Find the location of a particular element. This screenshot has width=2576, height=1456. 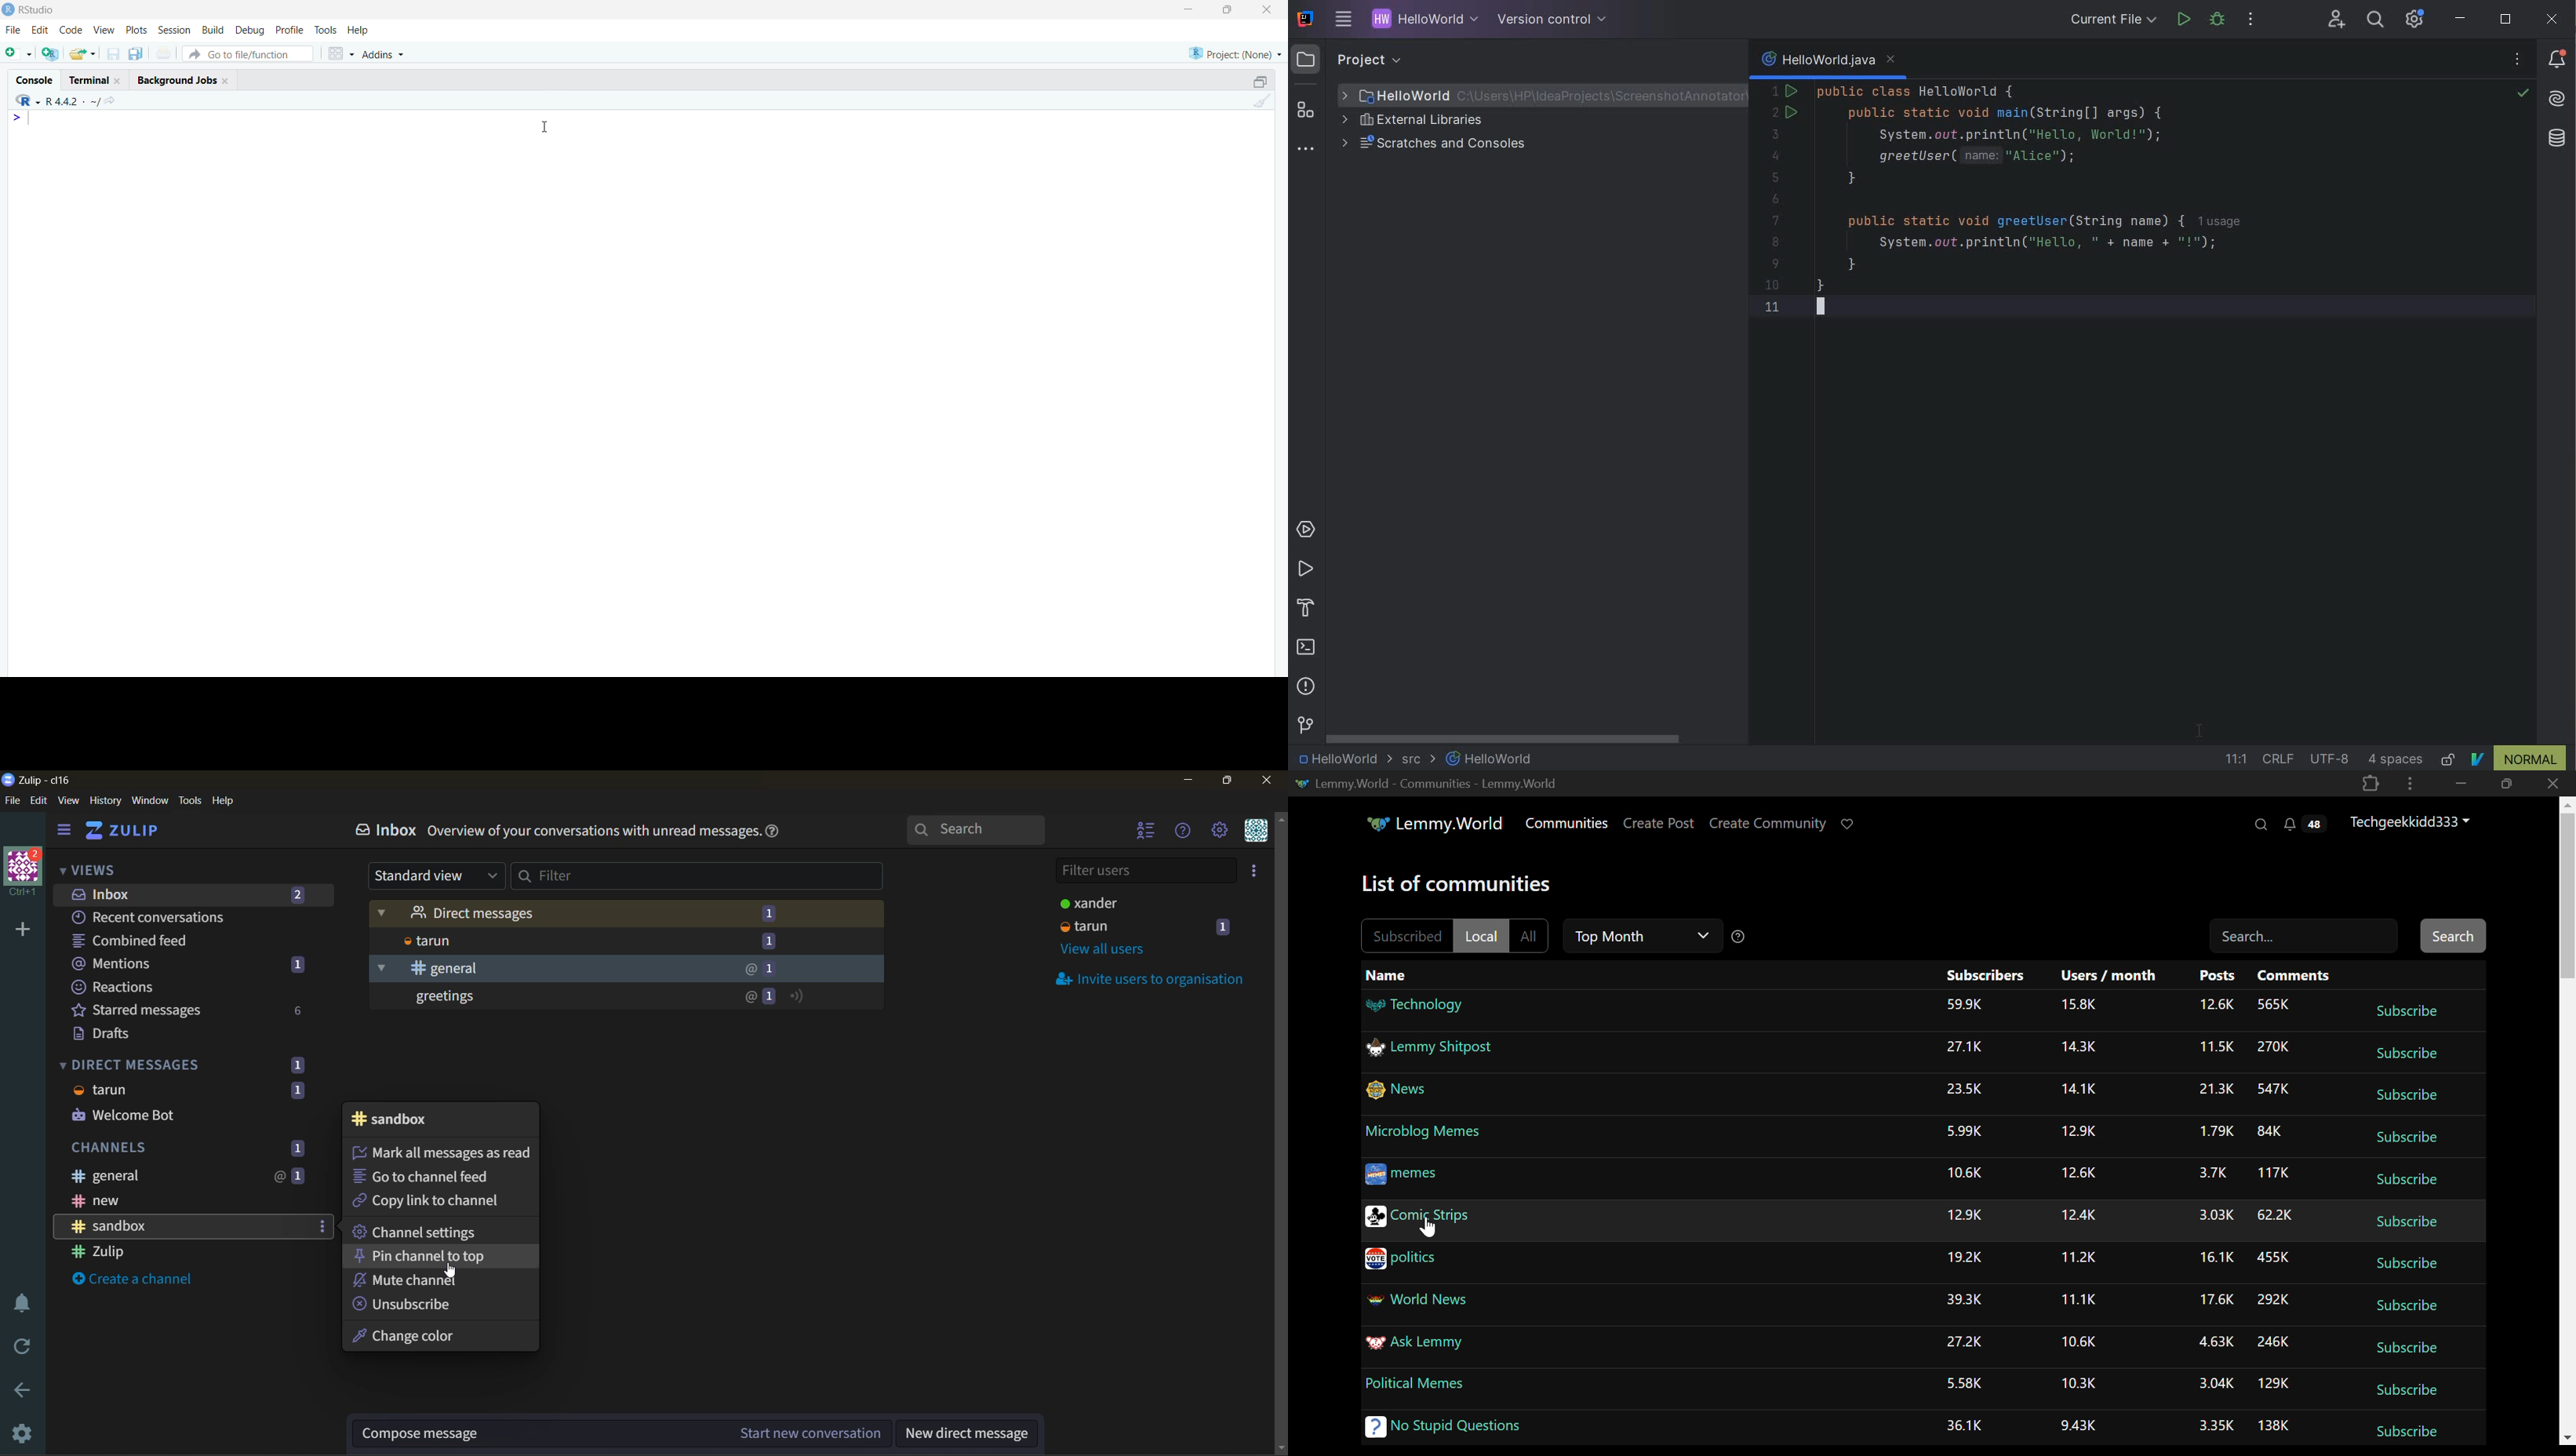

SCROLLBAR is located at coordinates (1505, 741).